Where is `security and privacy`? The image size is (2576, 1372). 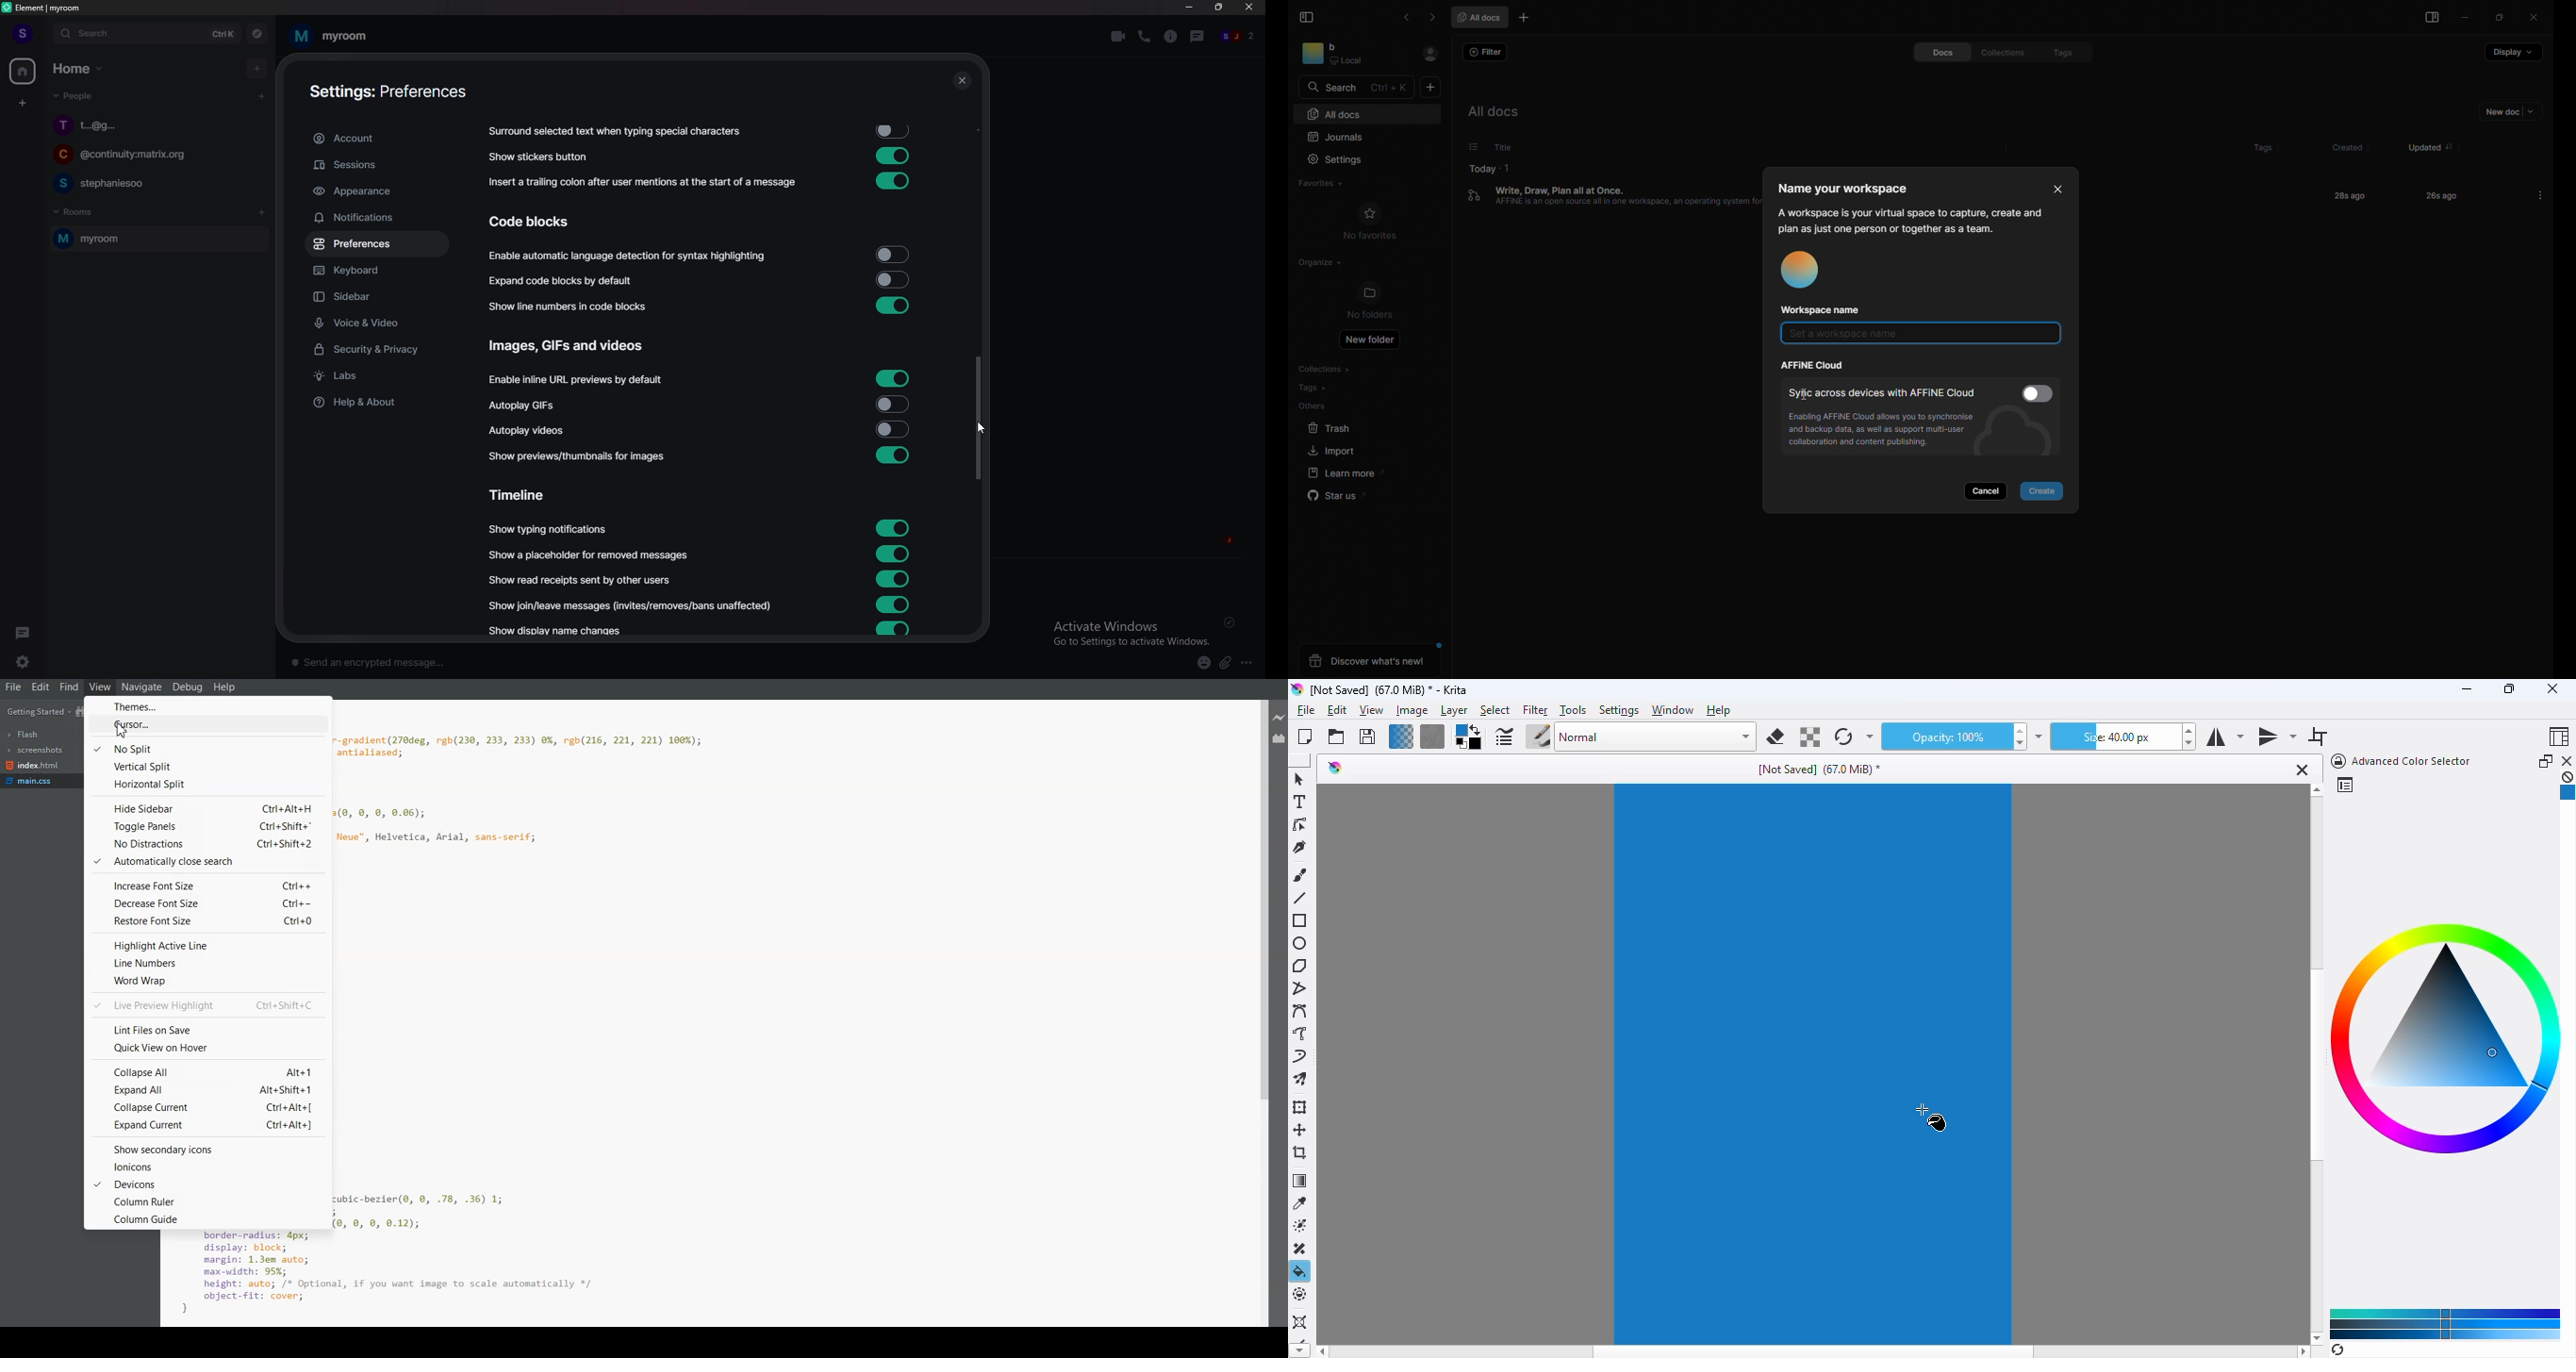
security and privacy is located at coordinates (378, 351).